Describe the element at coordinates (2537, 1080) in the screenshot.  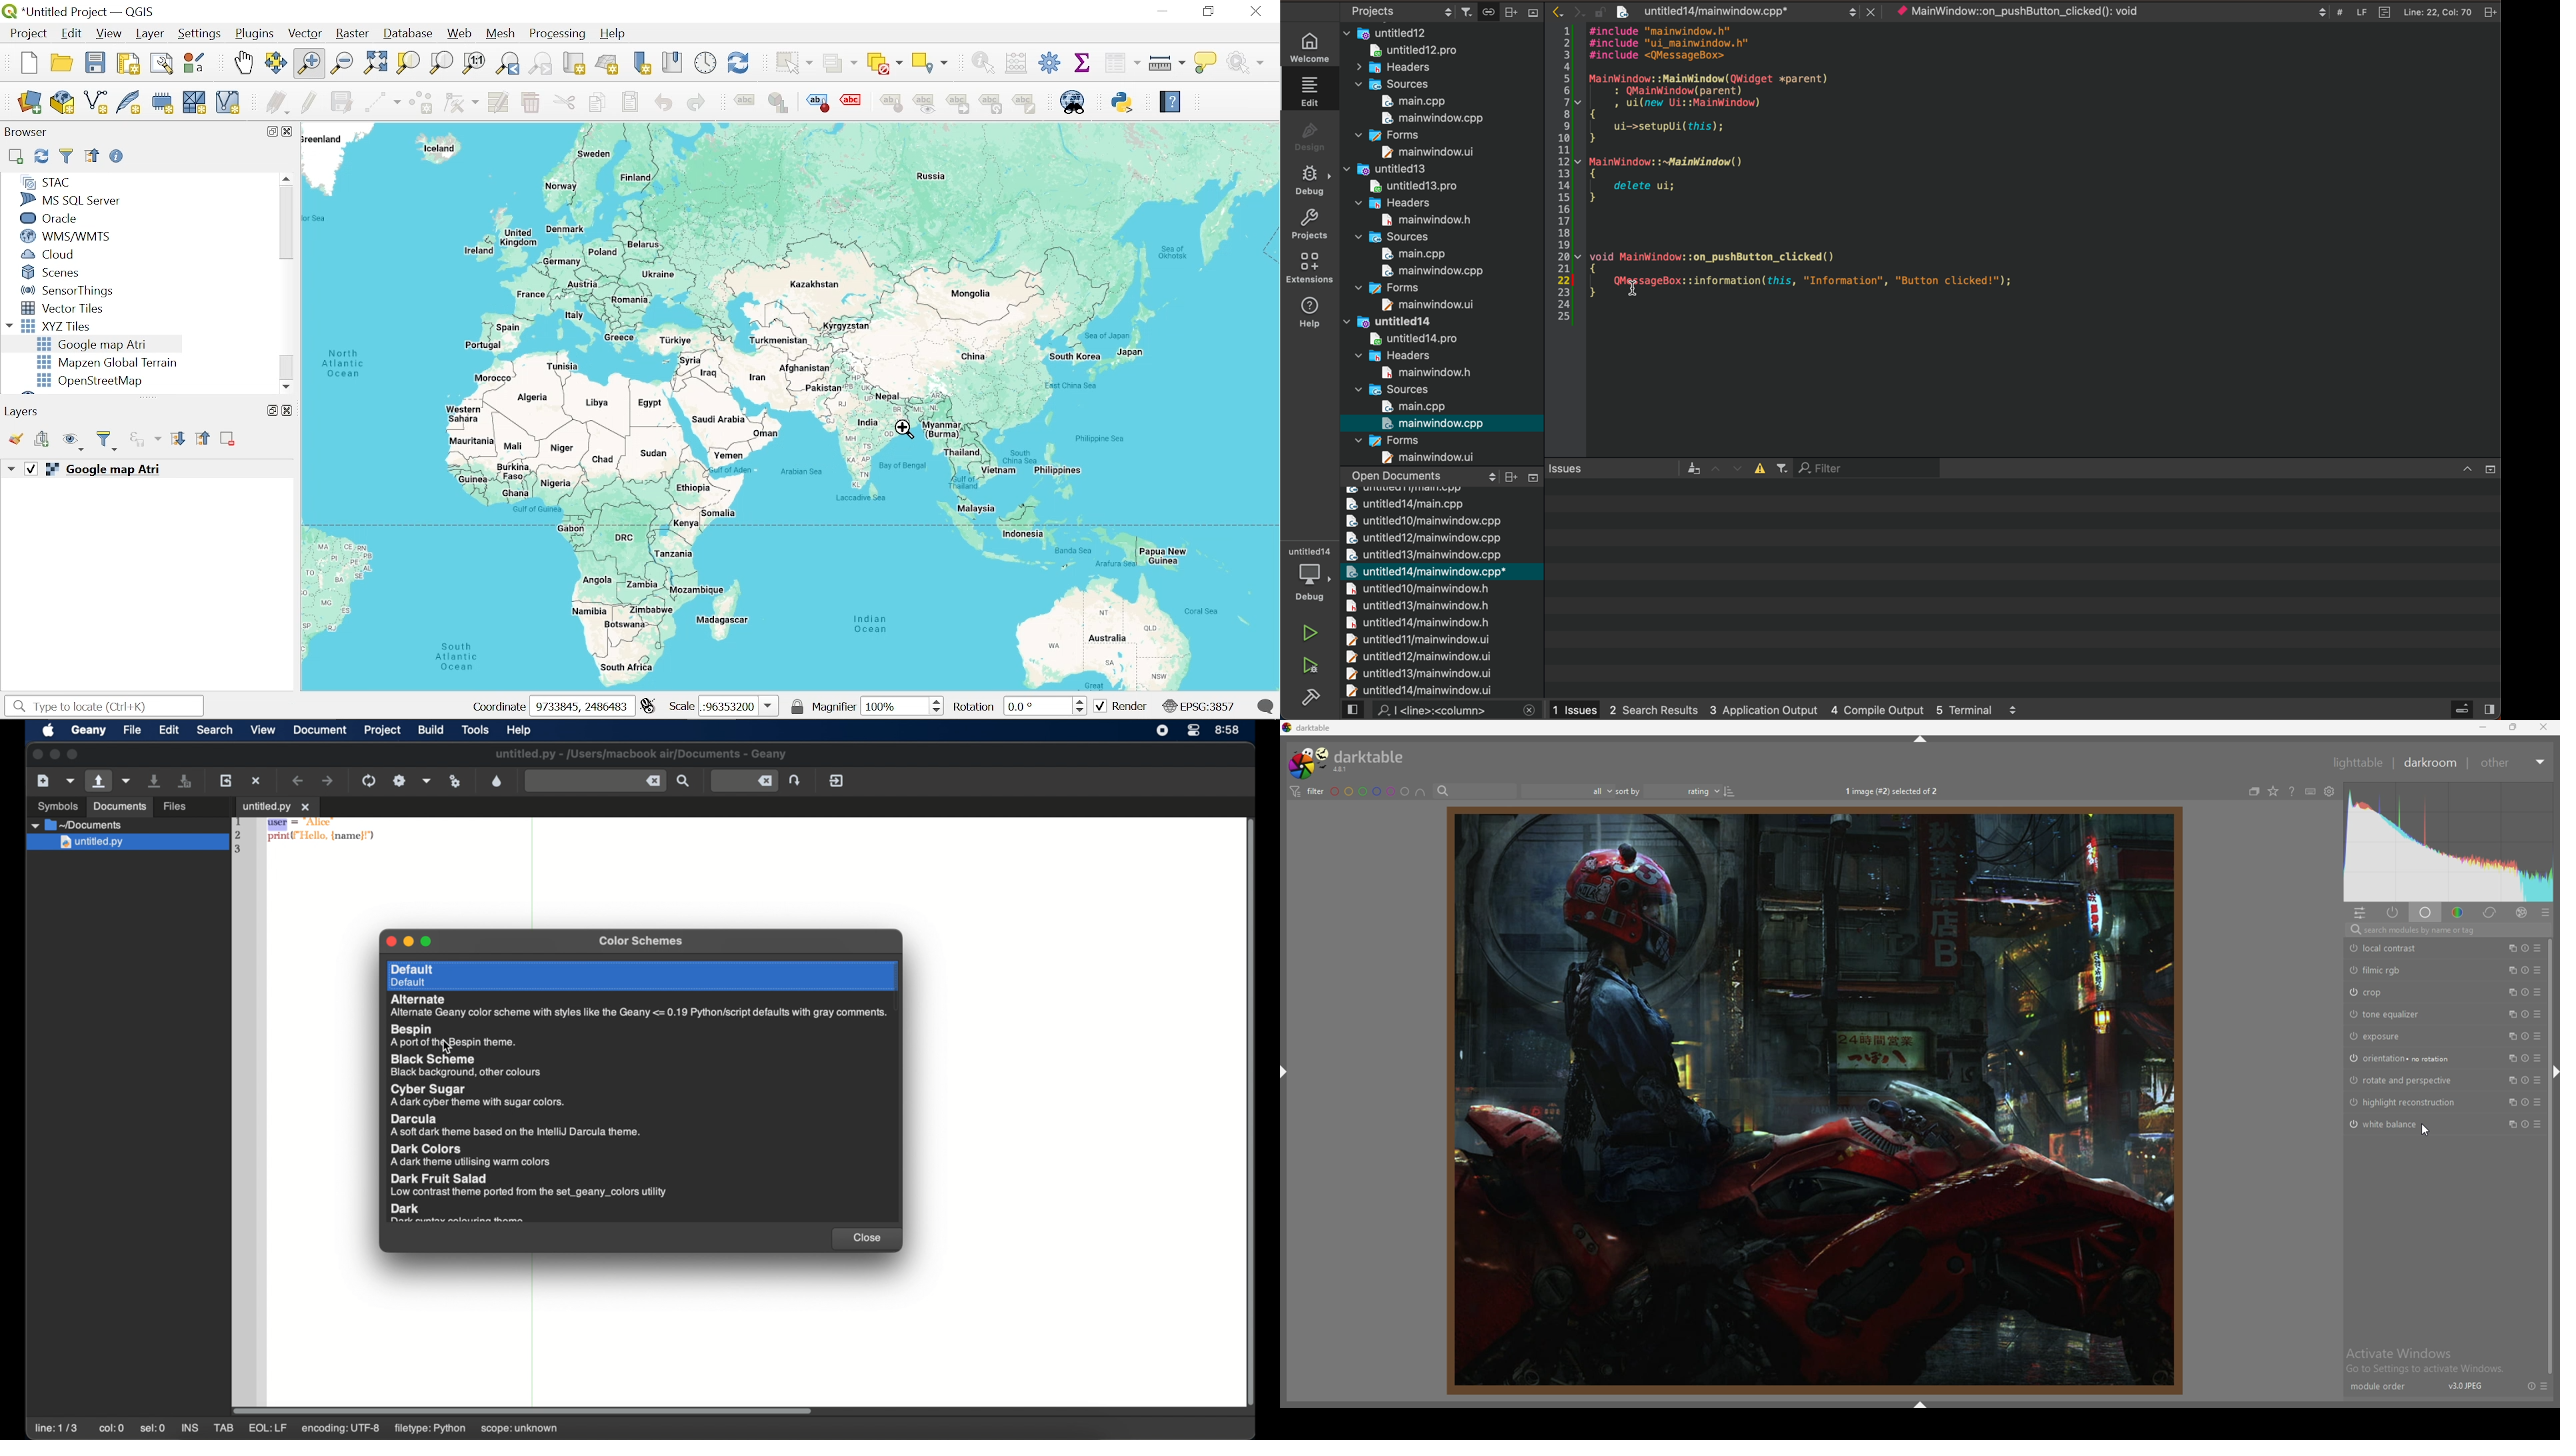
I see `presets` at that location.